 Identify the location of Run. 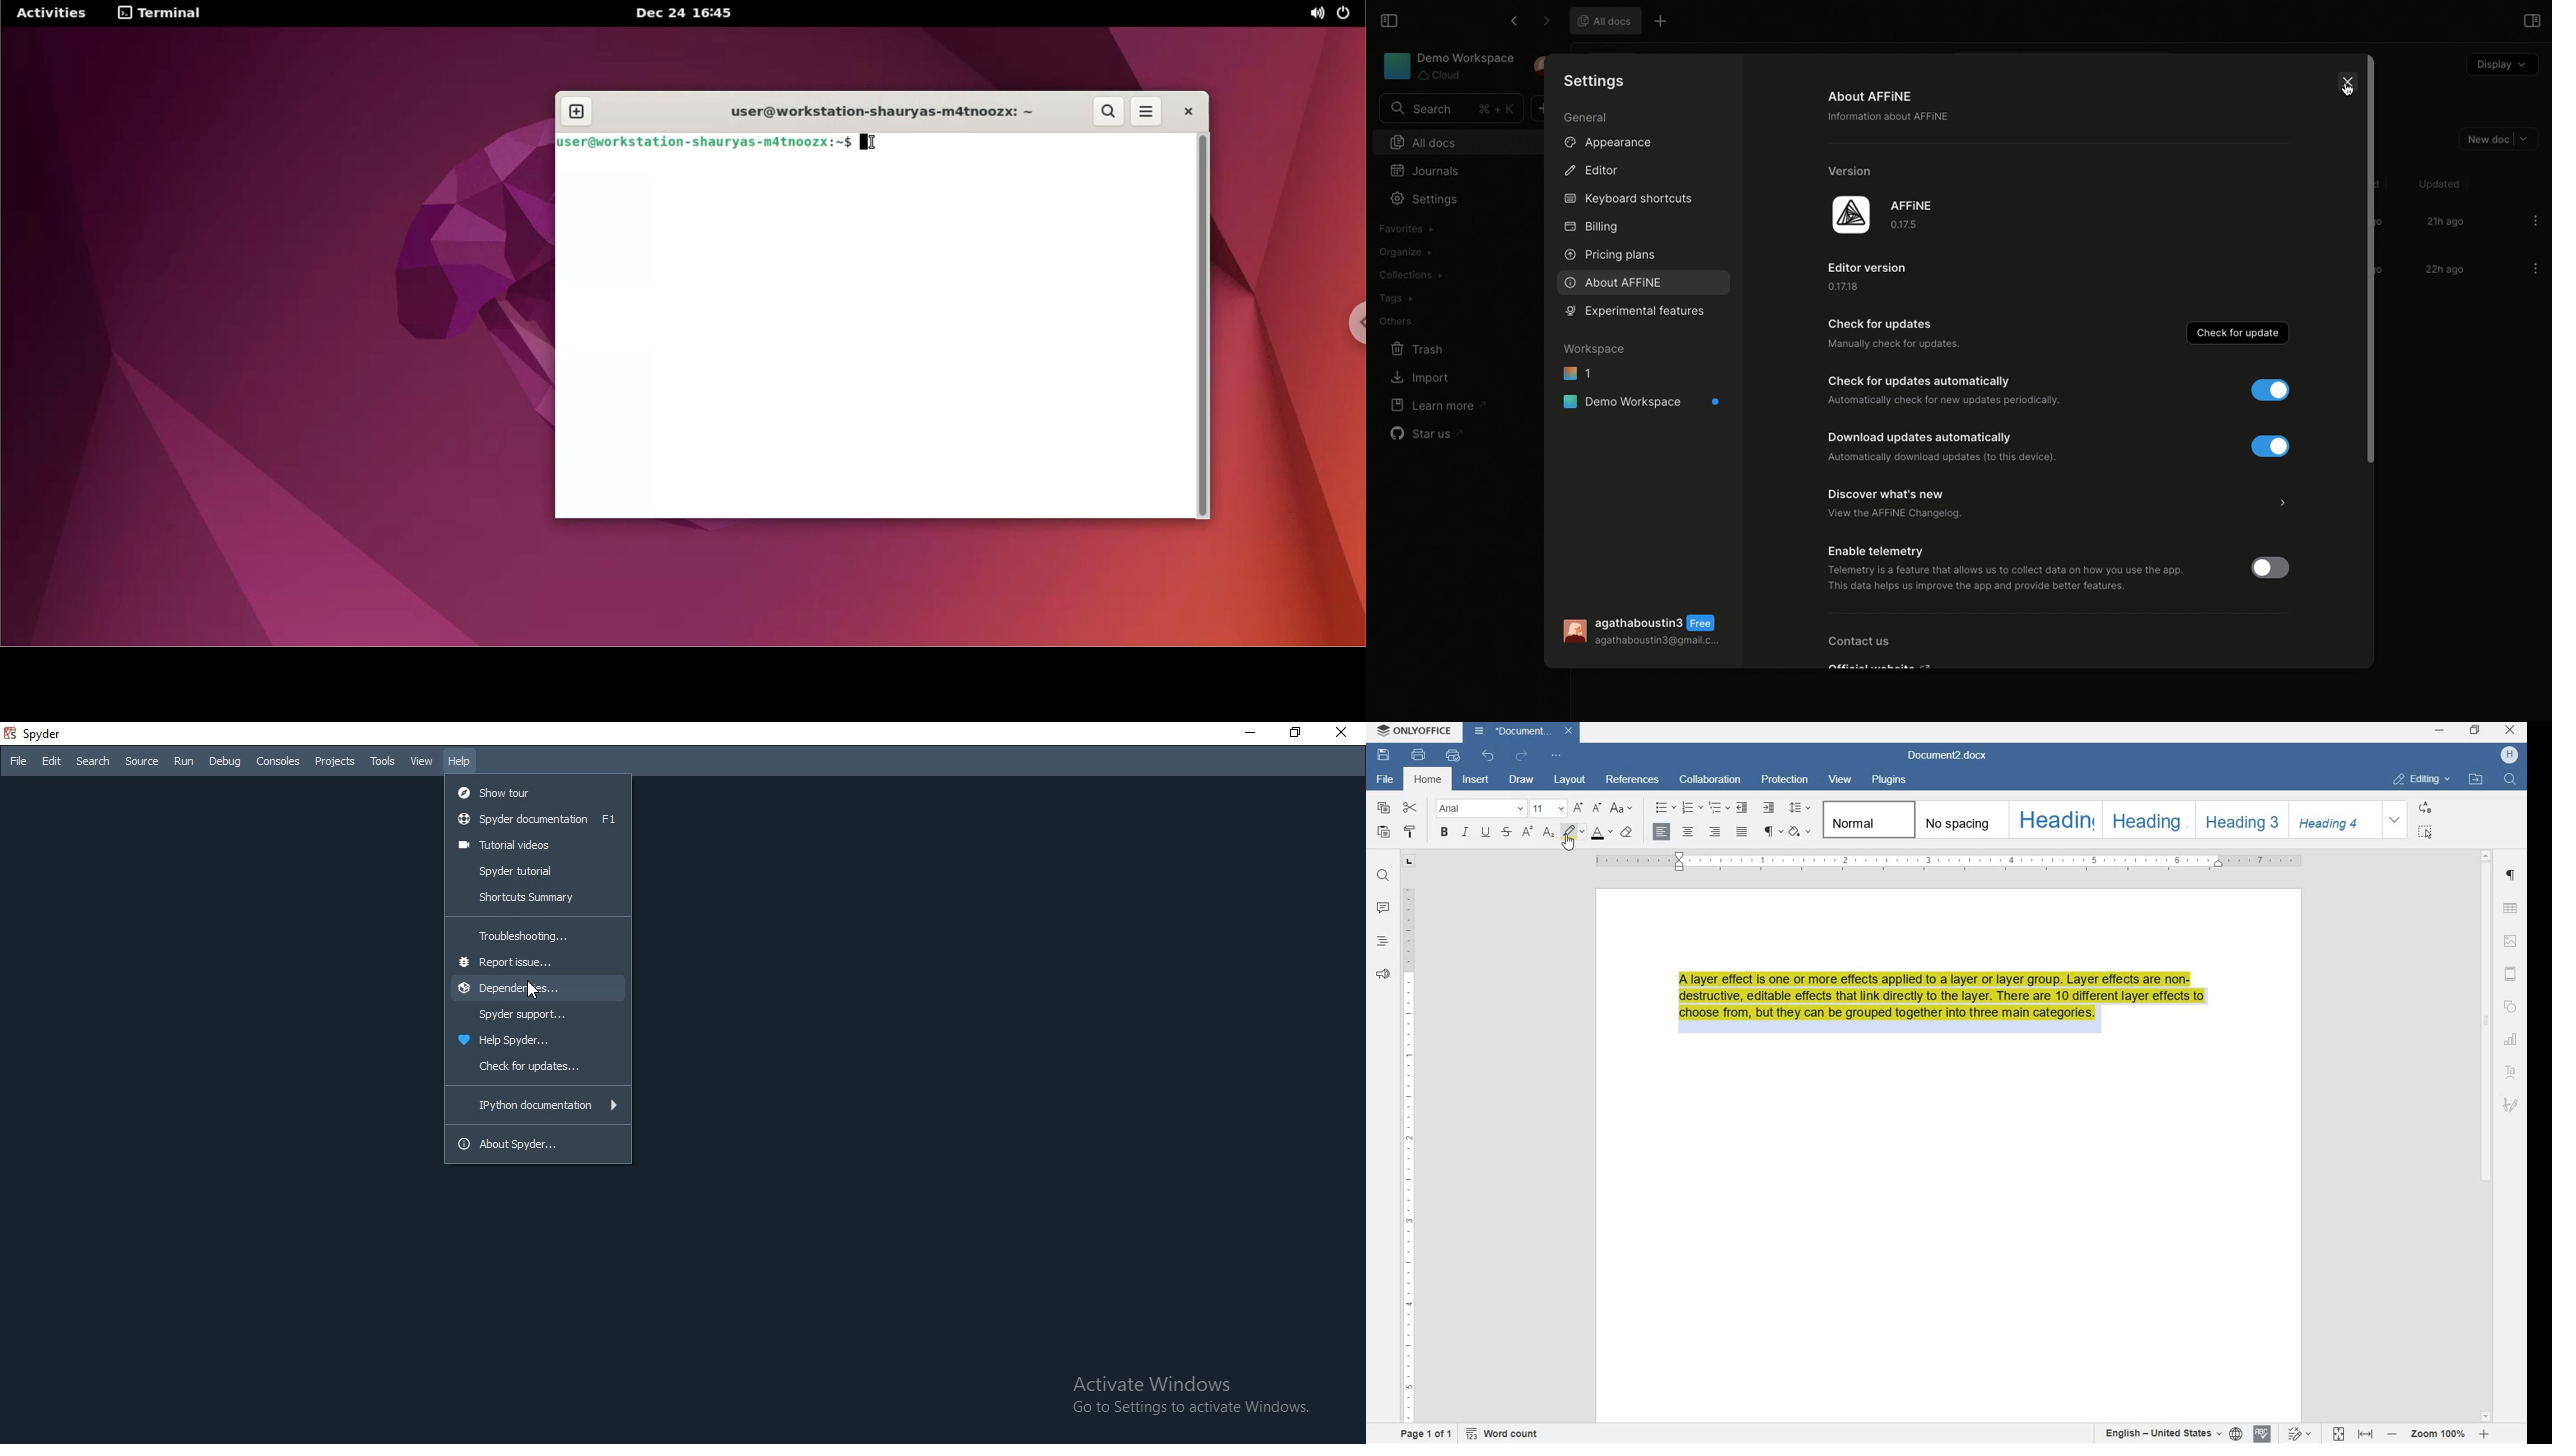
(184, 761).